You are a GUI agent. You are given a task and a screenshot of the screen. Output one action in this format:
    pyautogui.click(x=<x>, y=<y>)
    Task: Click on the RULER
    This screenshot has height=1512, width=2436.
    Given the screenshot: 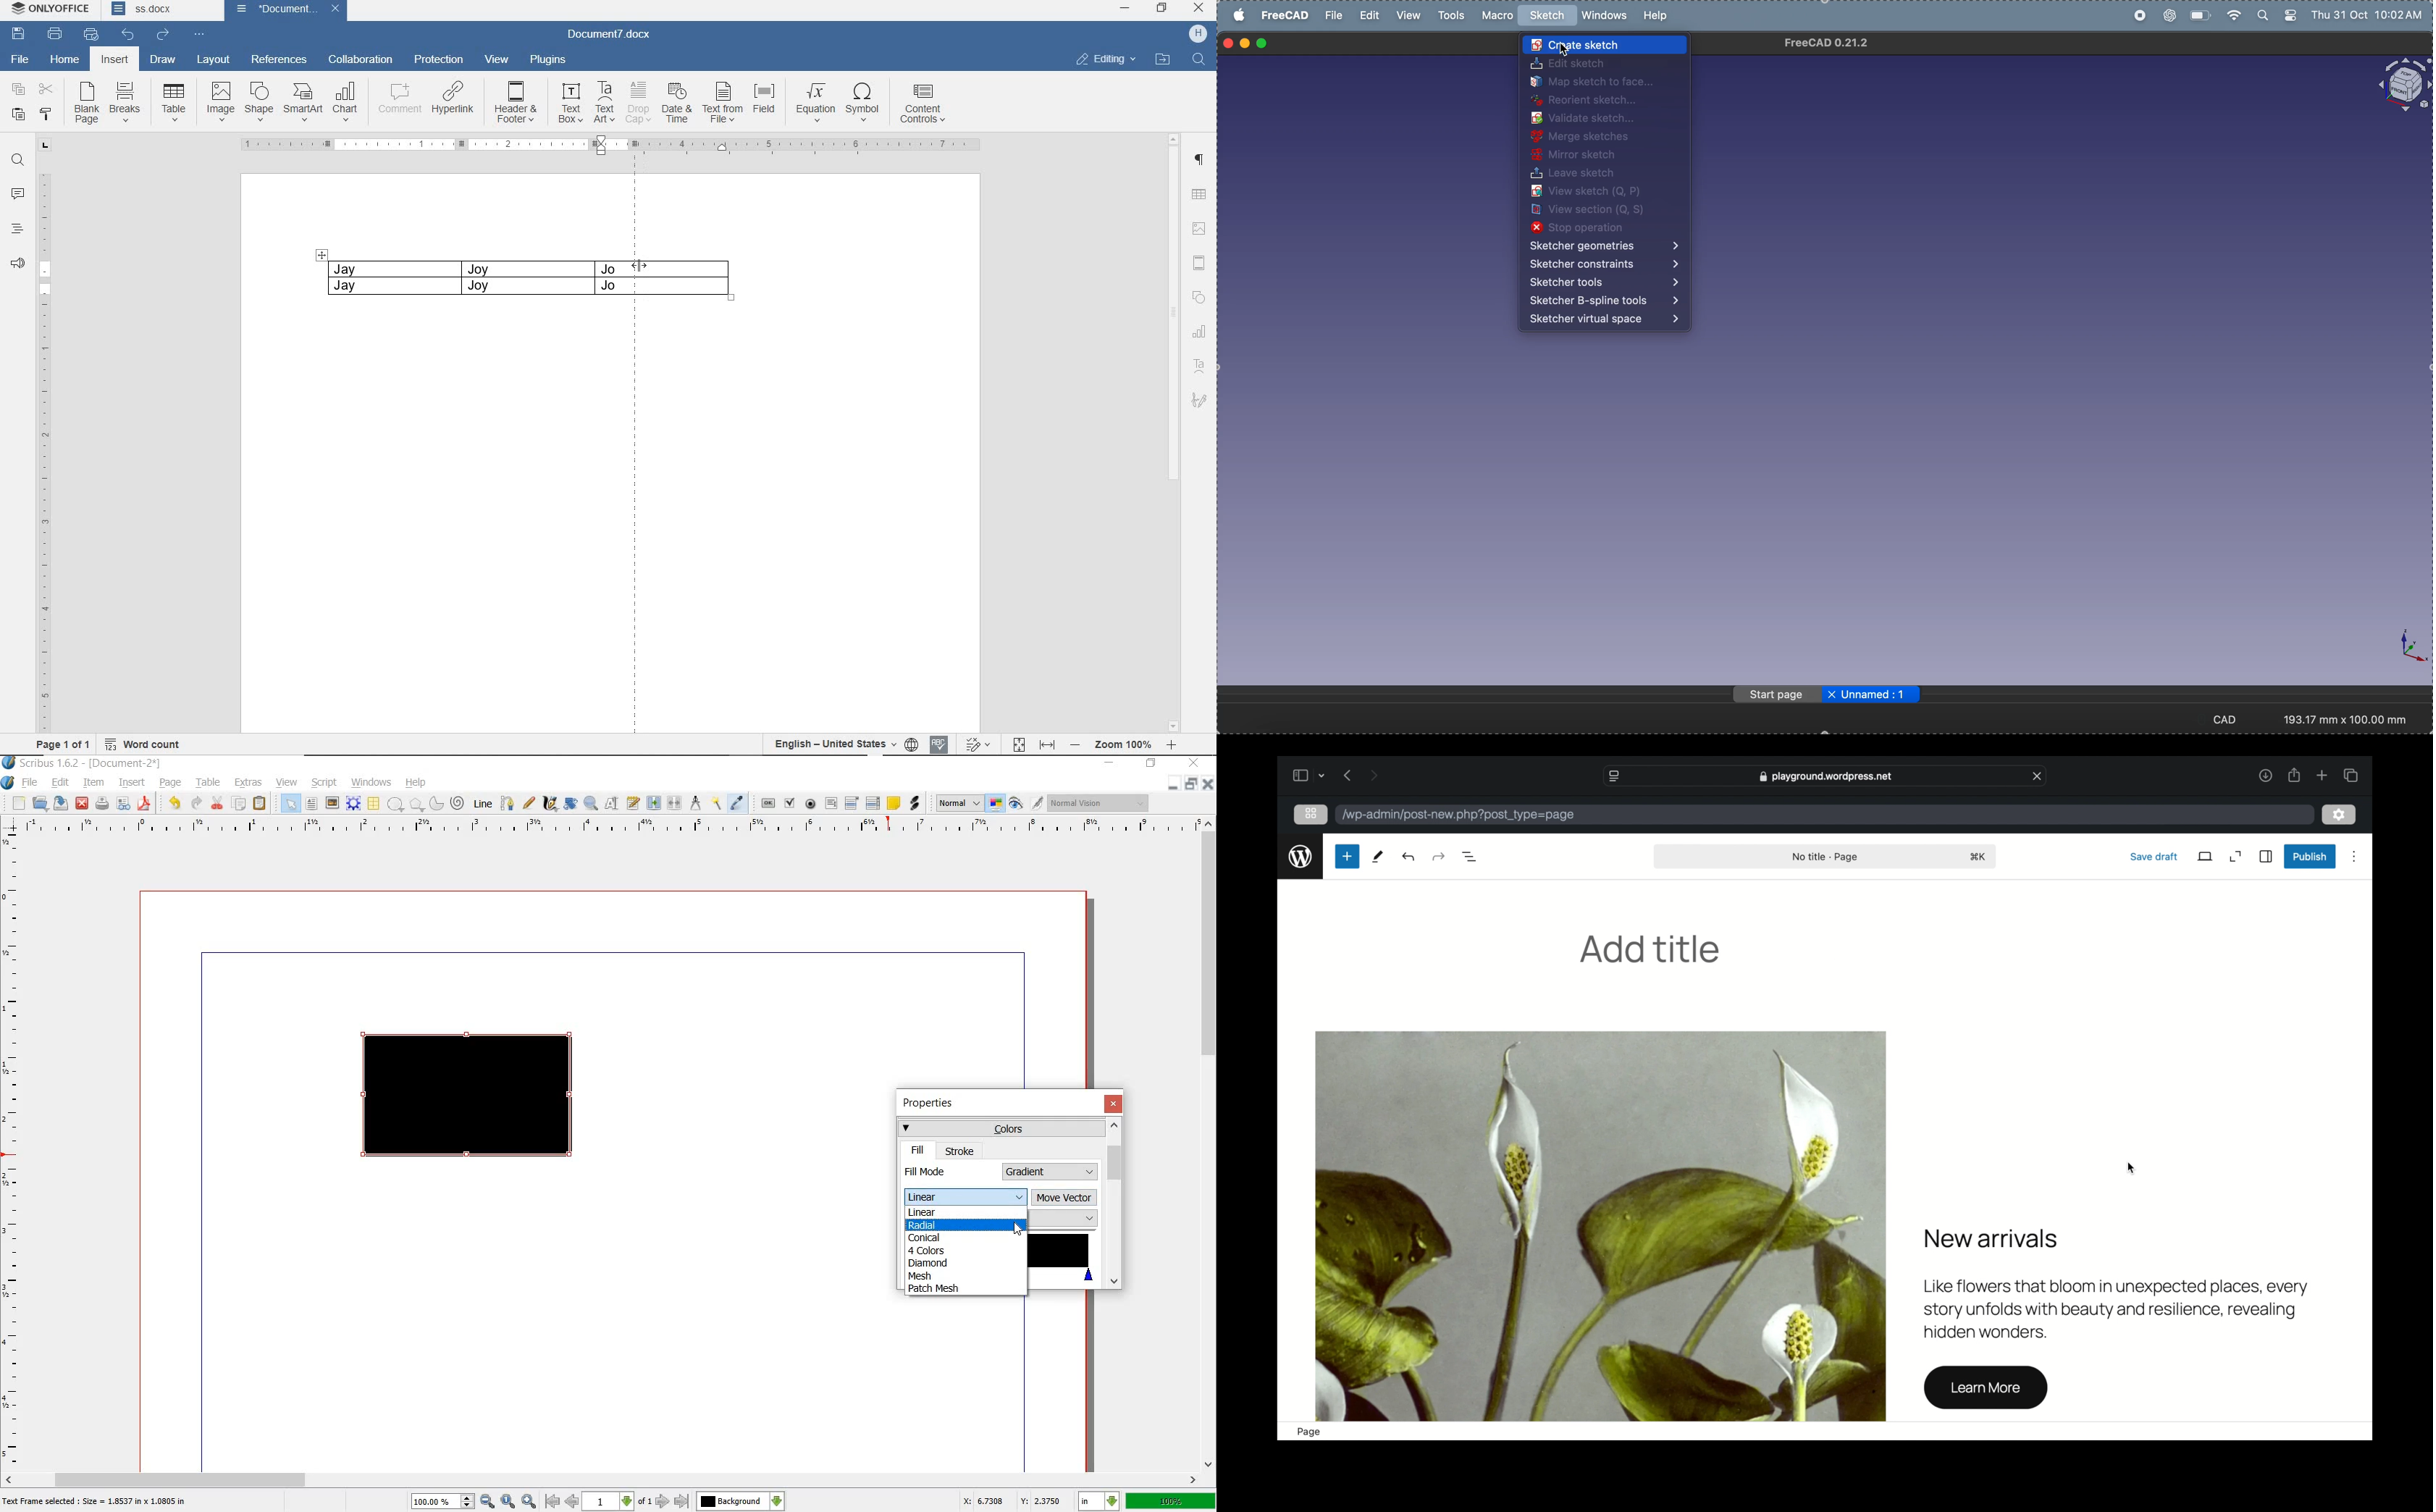 What is the action you would take?
    pyautogui.click(x=44, y=454)
    